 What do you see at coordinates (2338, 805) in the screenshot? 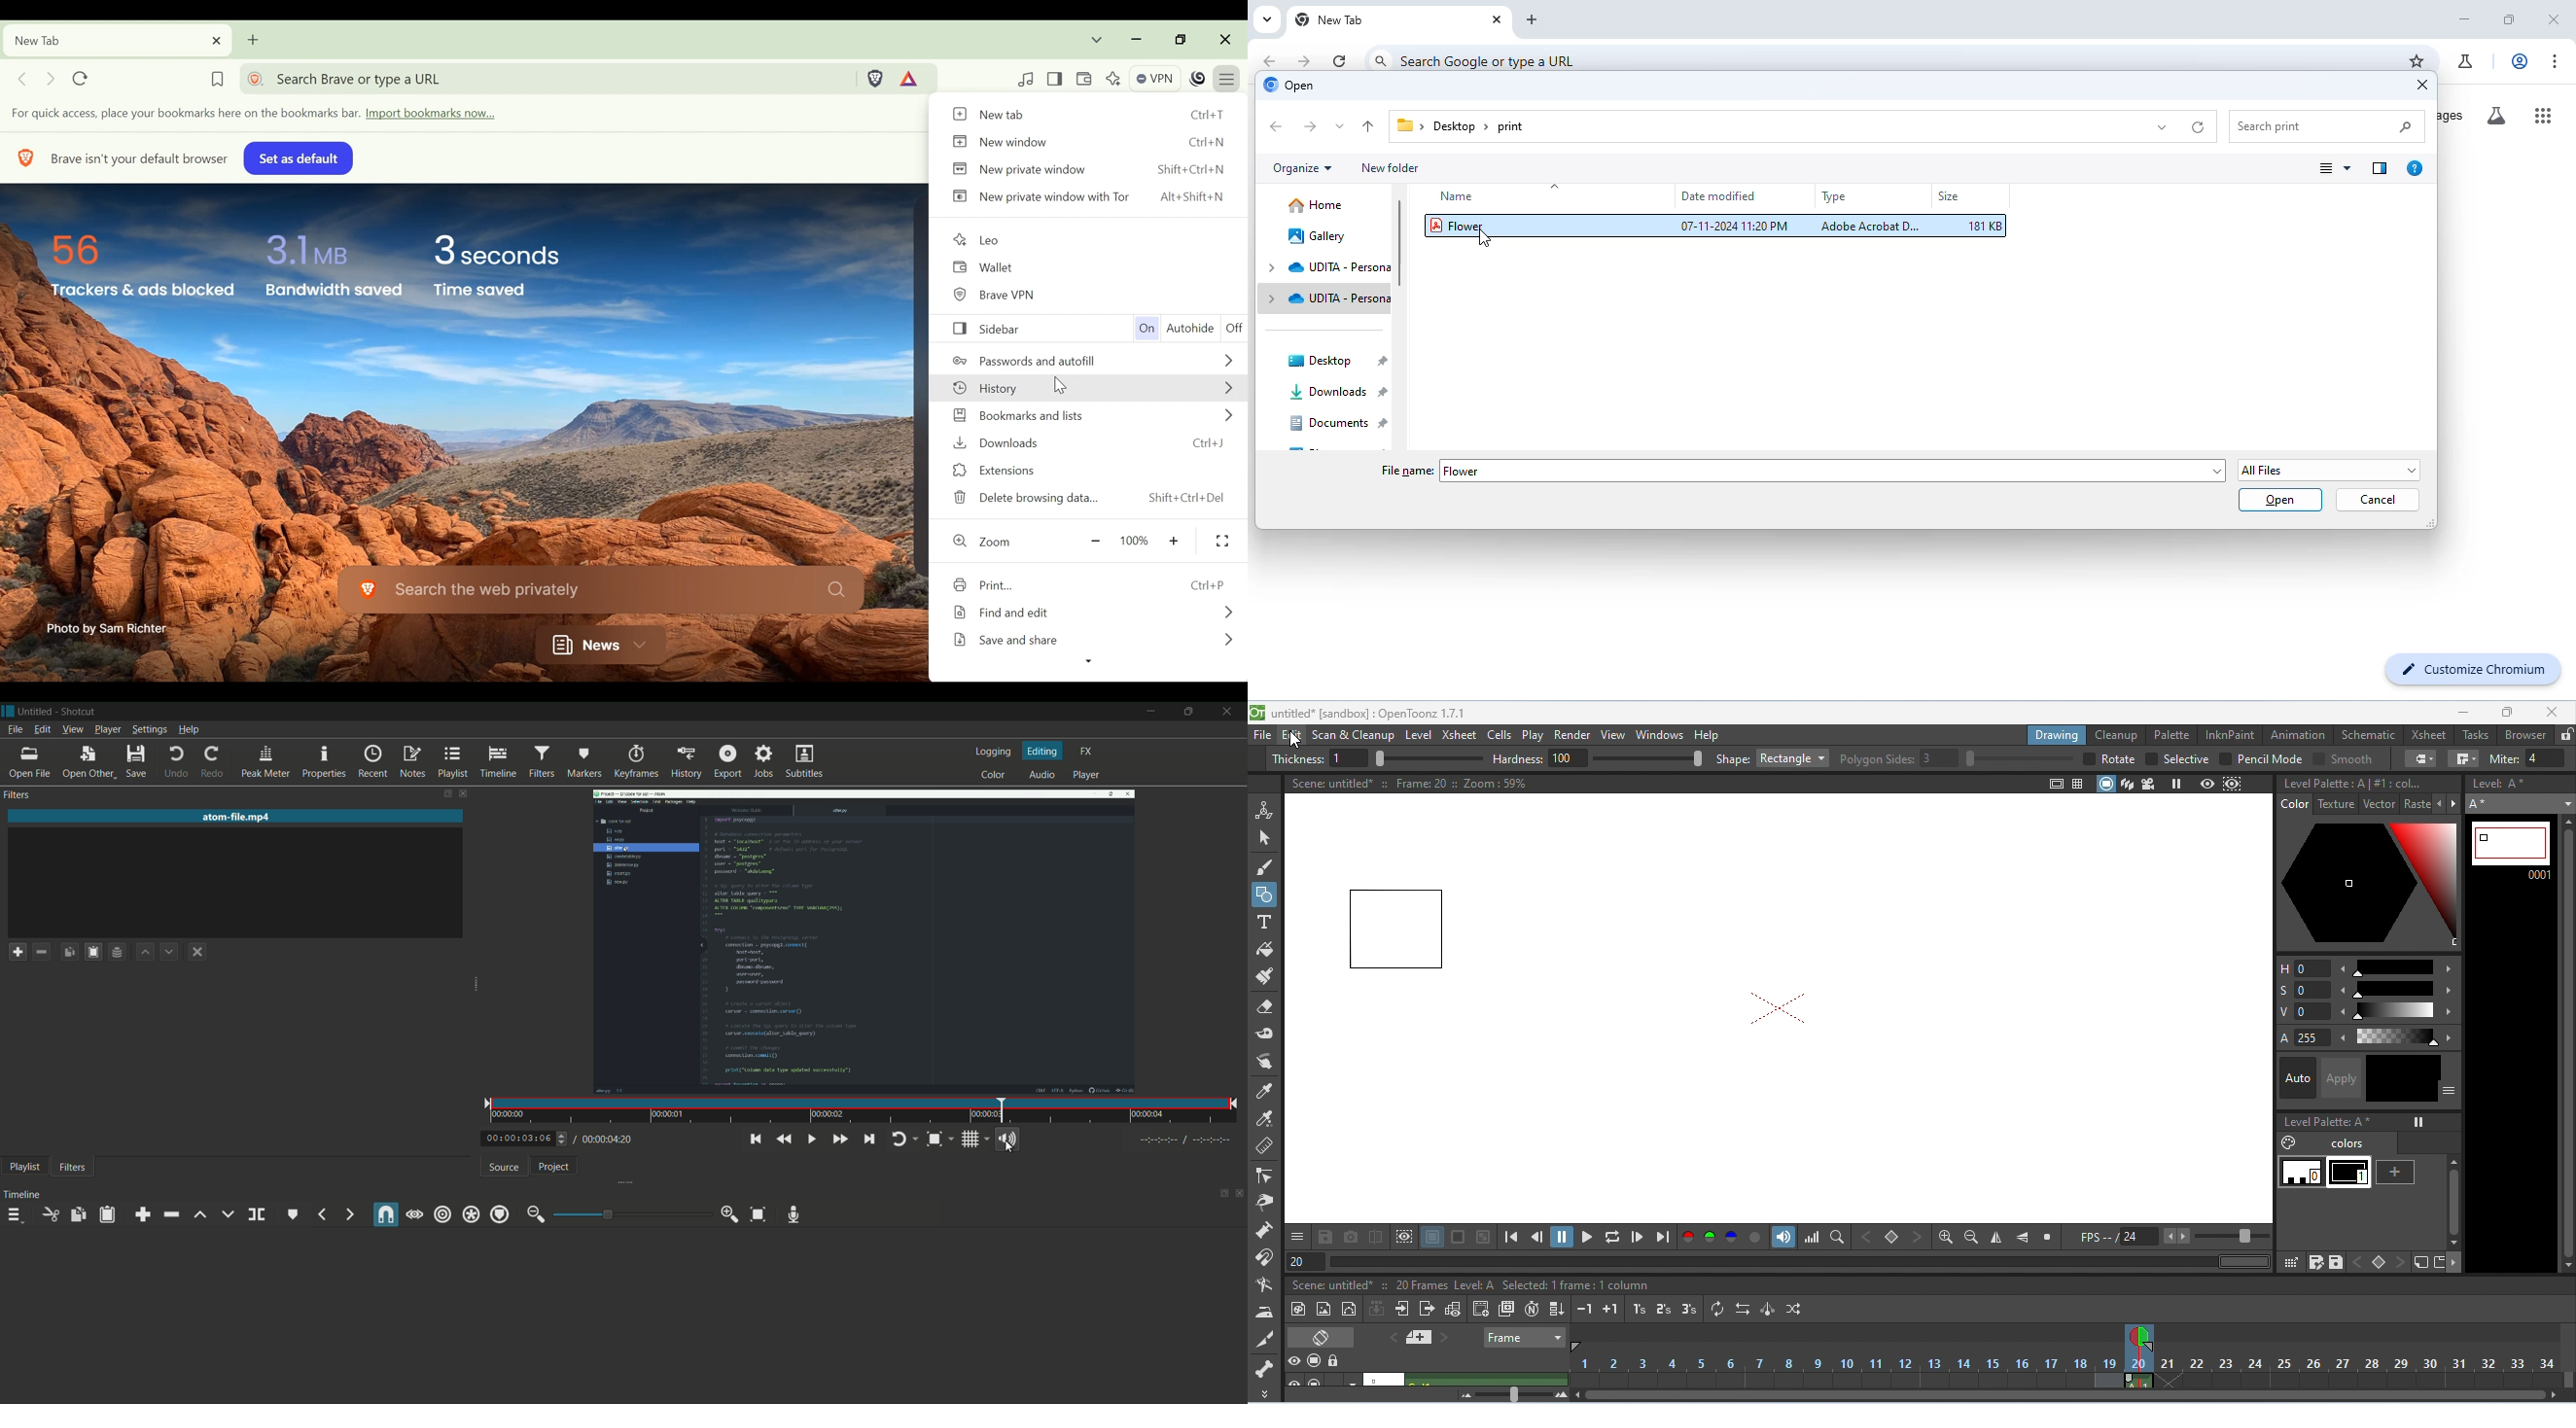
I see `texture` at bounding box center [2338, 805].